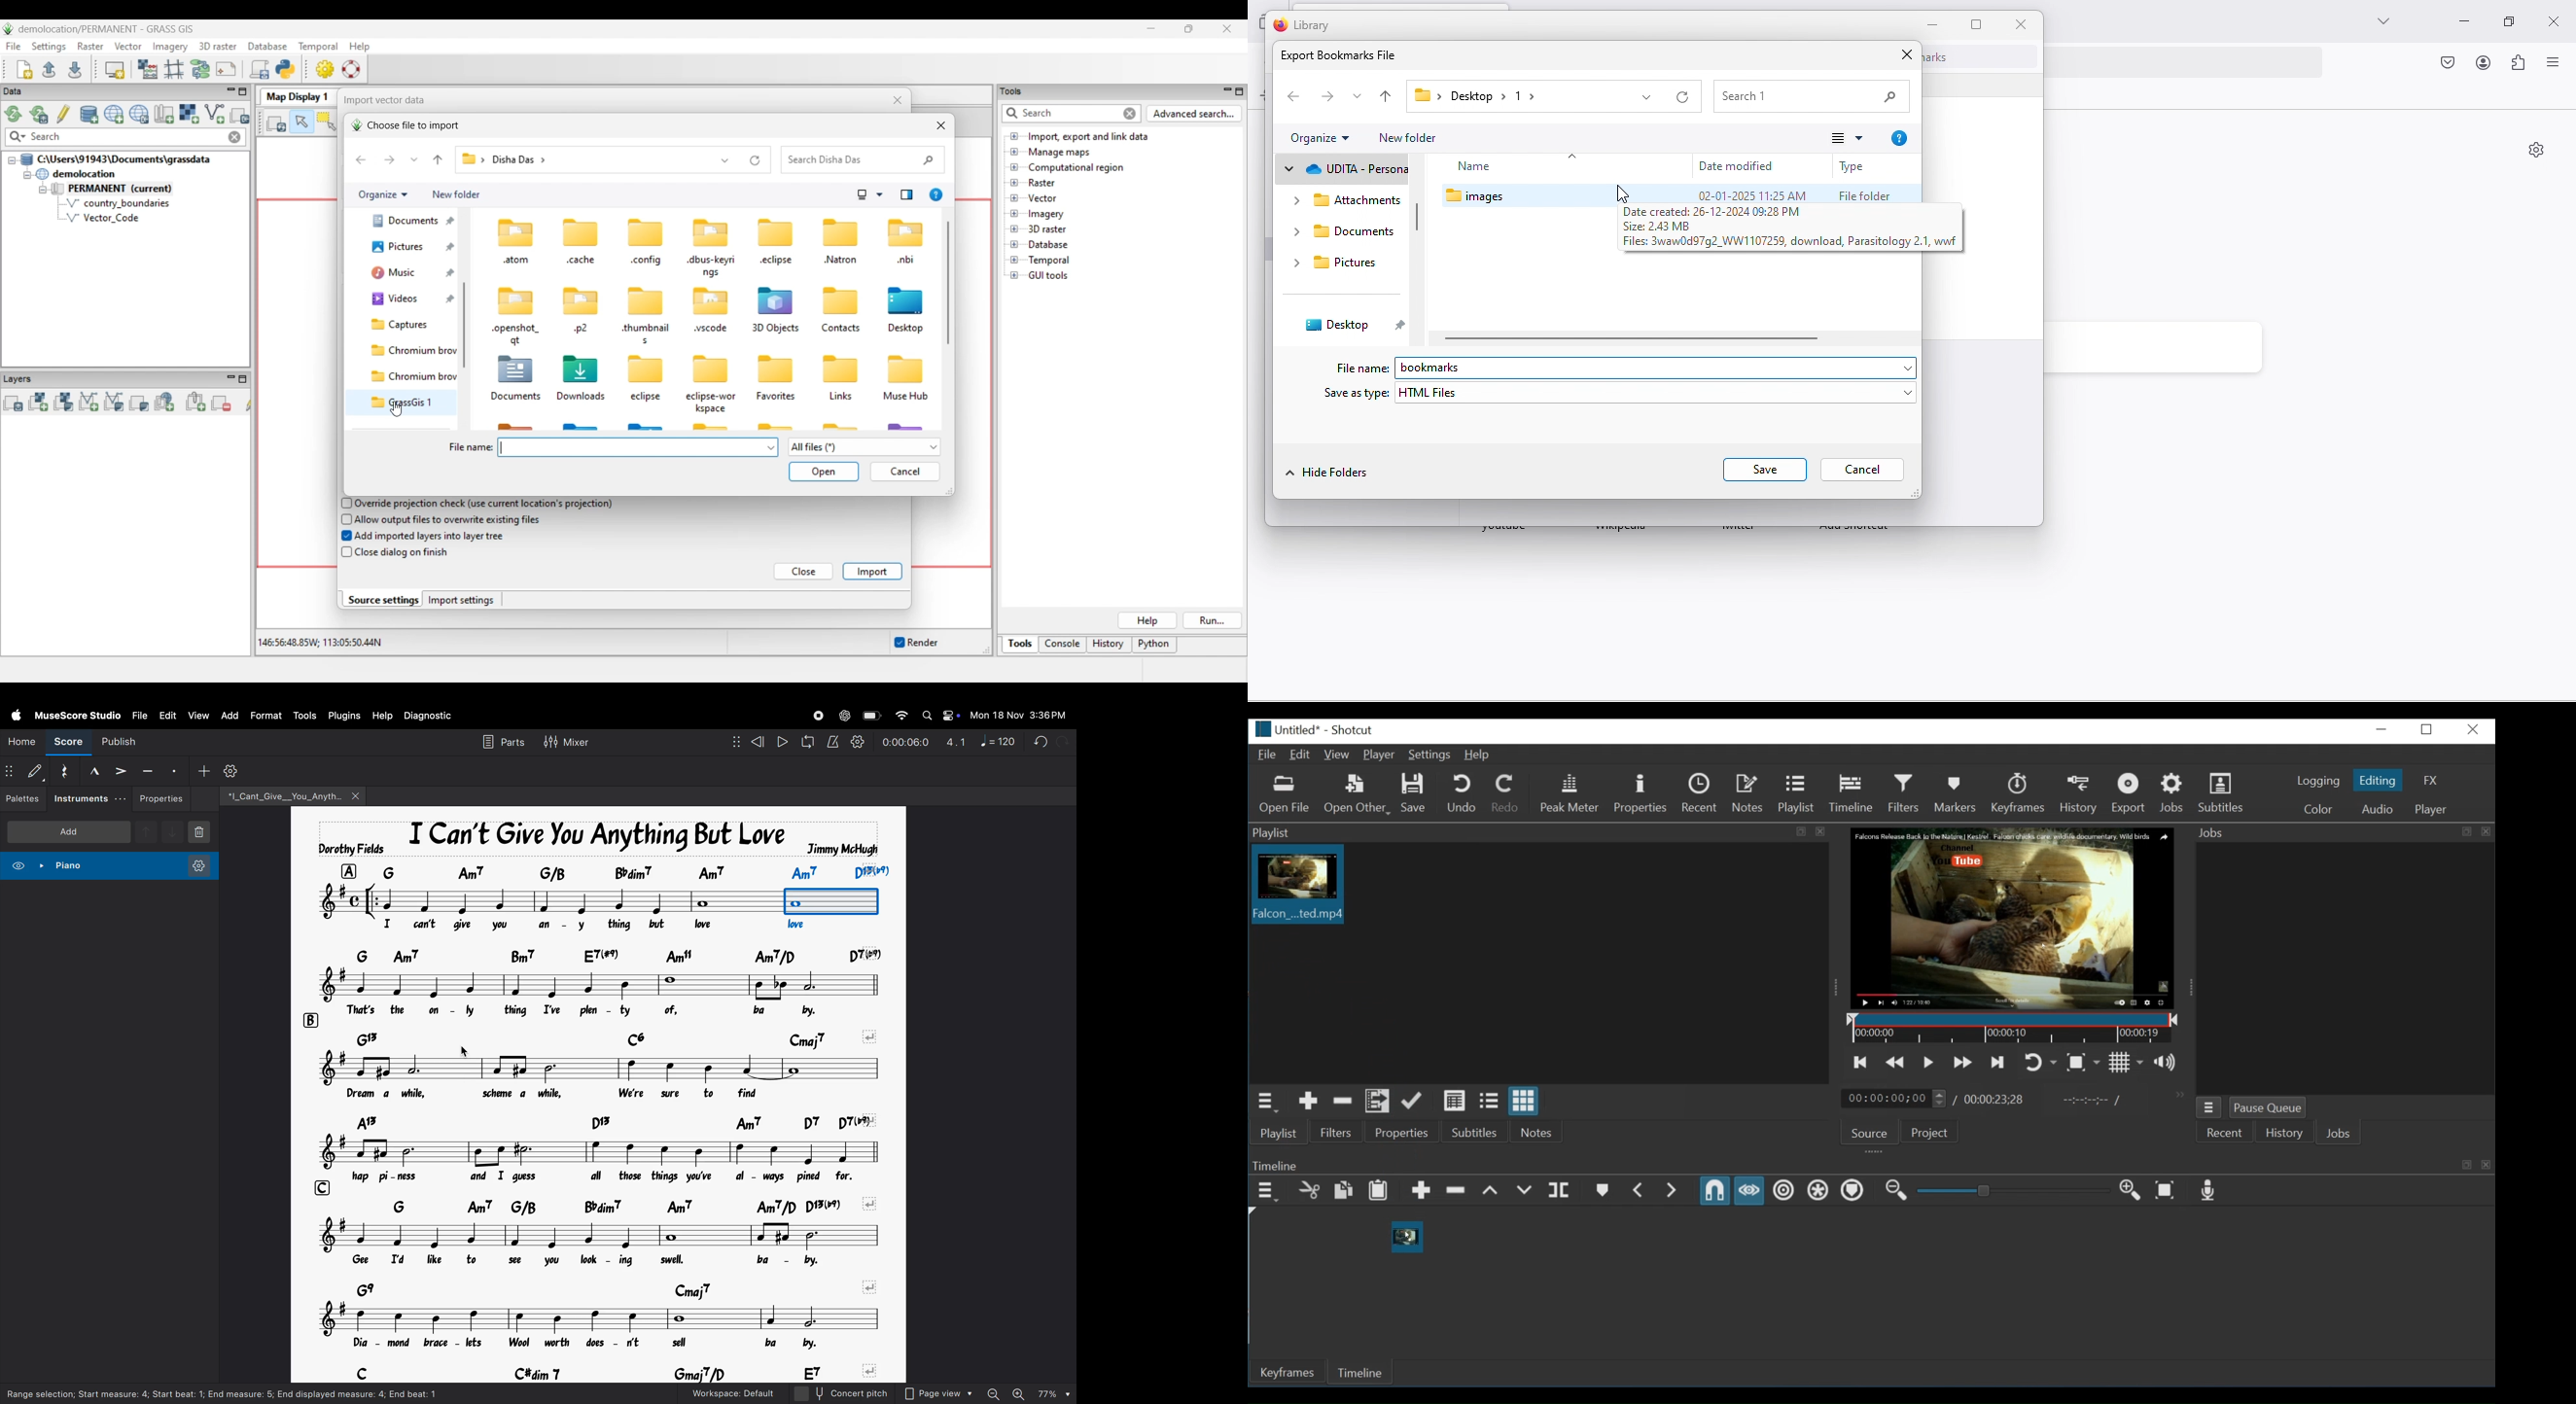  What do you see at coordinates (733, 1393) in the screenshot?
I see `workspace default` at bounding box center [733, 1393].